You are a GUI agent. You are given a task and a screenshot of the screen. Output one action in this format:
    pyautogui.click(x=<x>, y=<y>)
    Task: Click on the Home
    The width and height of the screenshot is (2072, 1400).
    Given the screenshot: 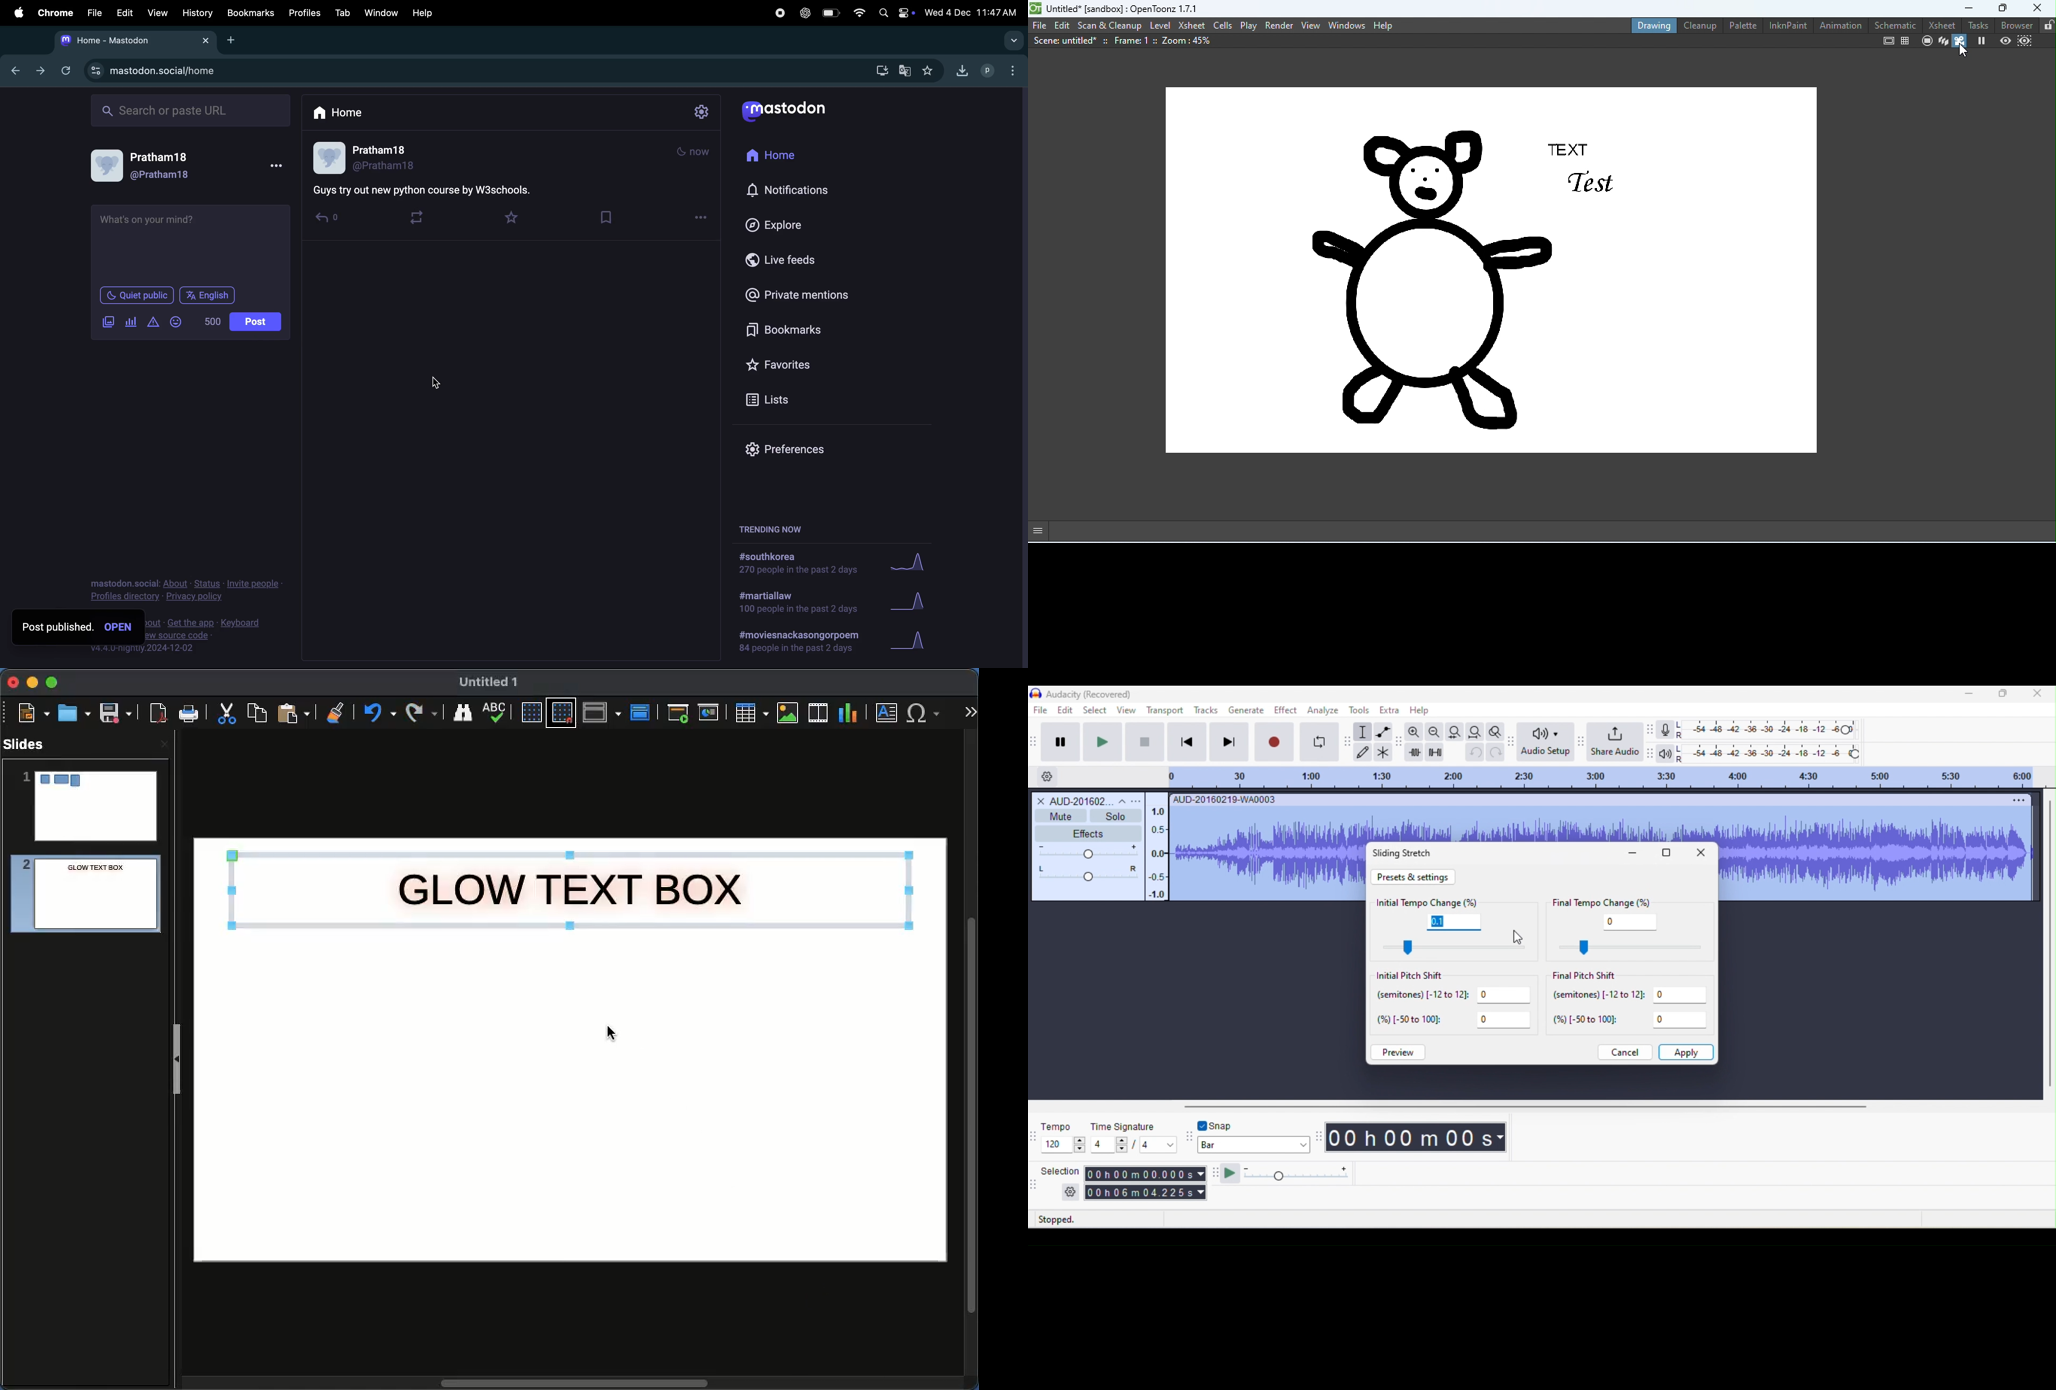 What is the action you would take?
    pyautogui.click(x=345, y=115)
    